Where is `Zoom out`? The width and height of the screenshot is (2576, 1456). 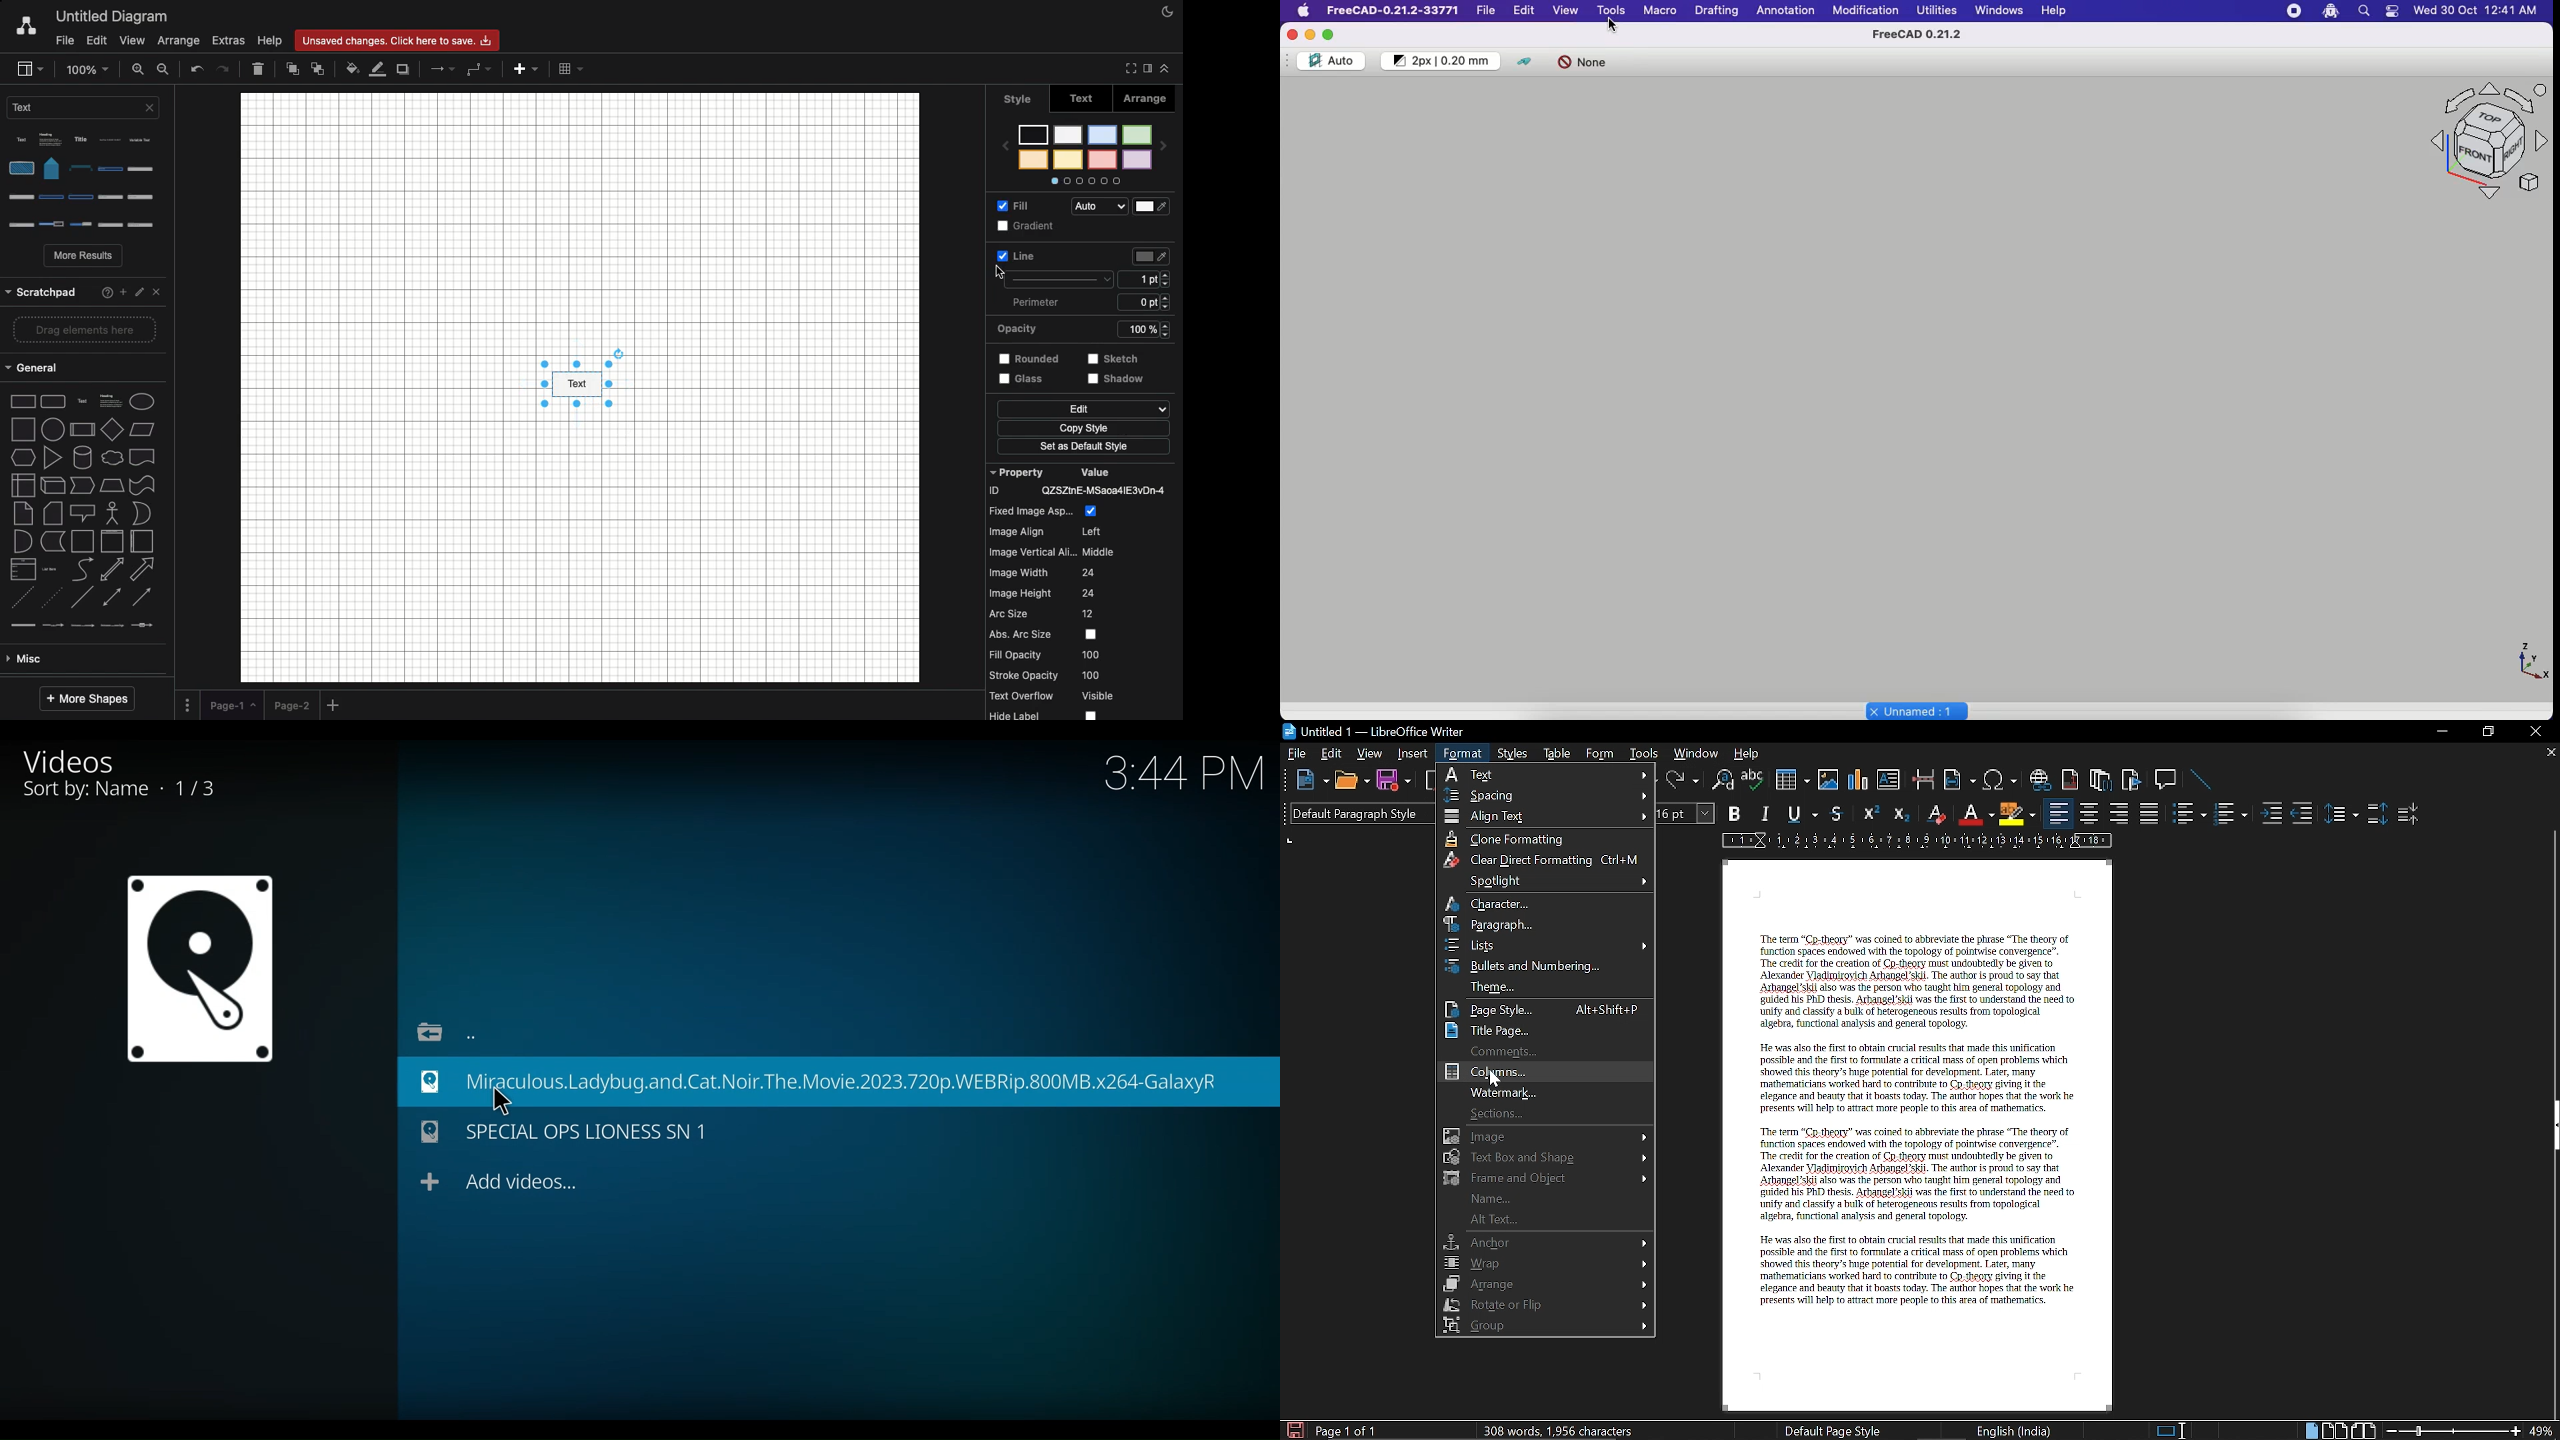
Zoom out is located at coordinates (164, 69).